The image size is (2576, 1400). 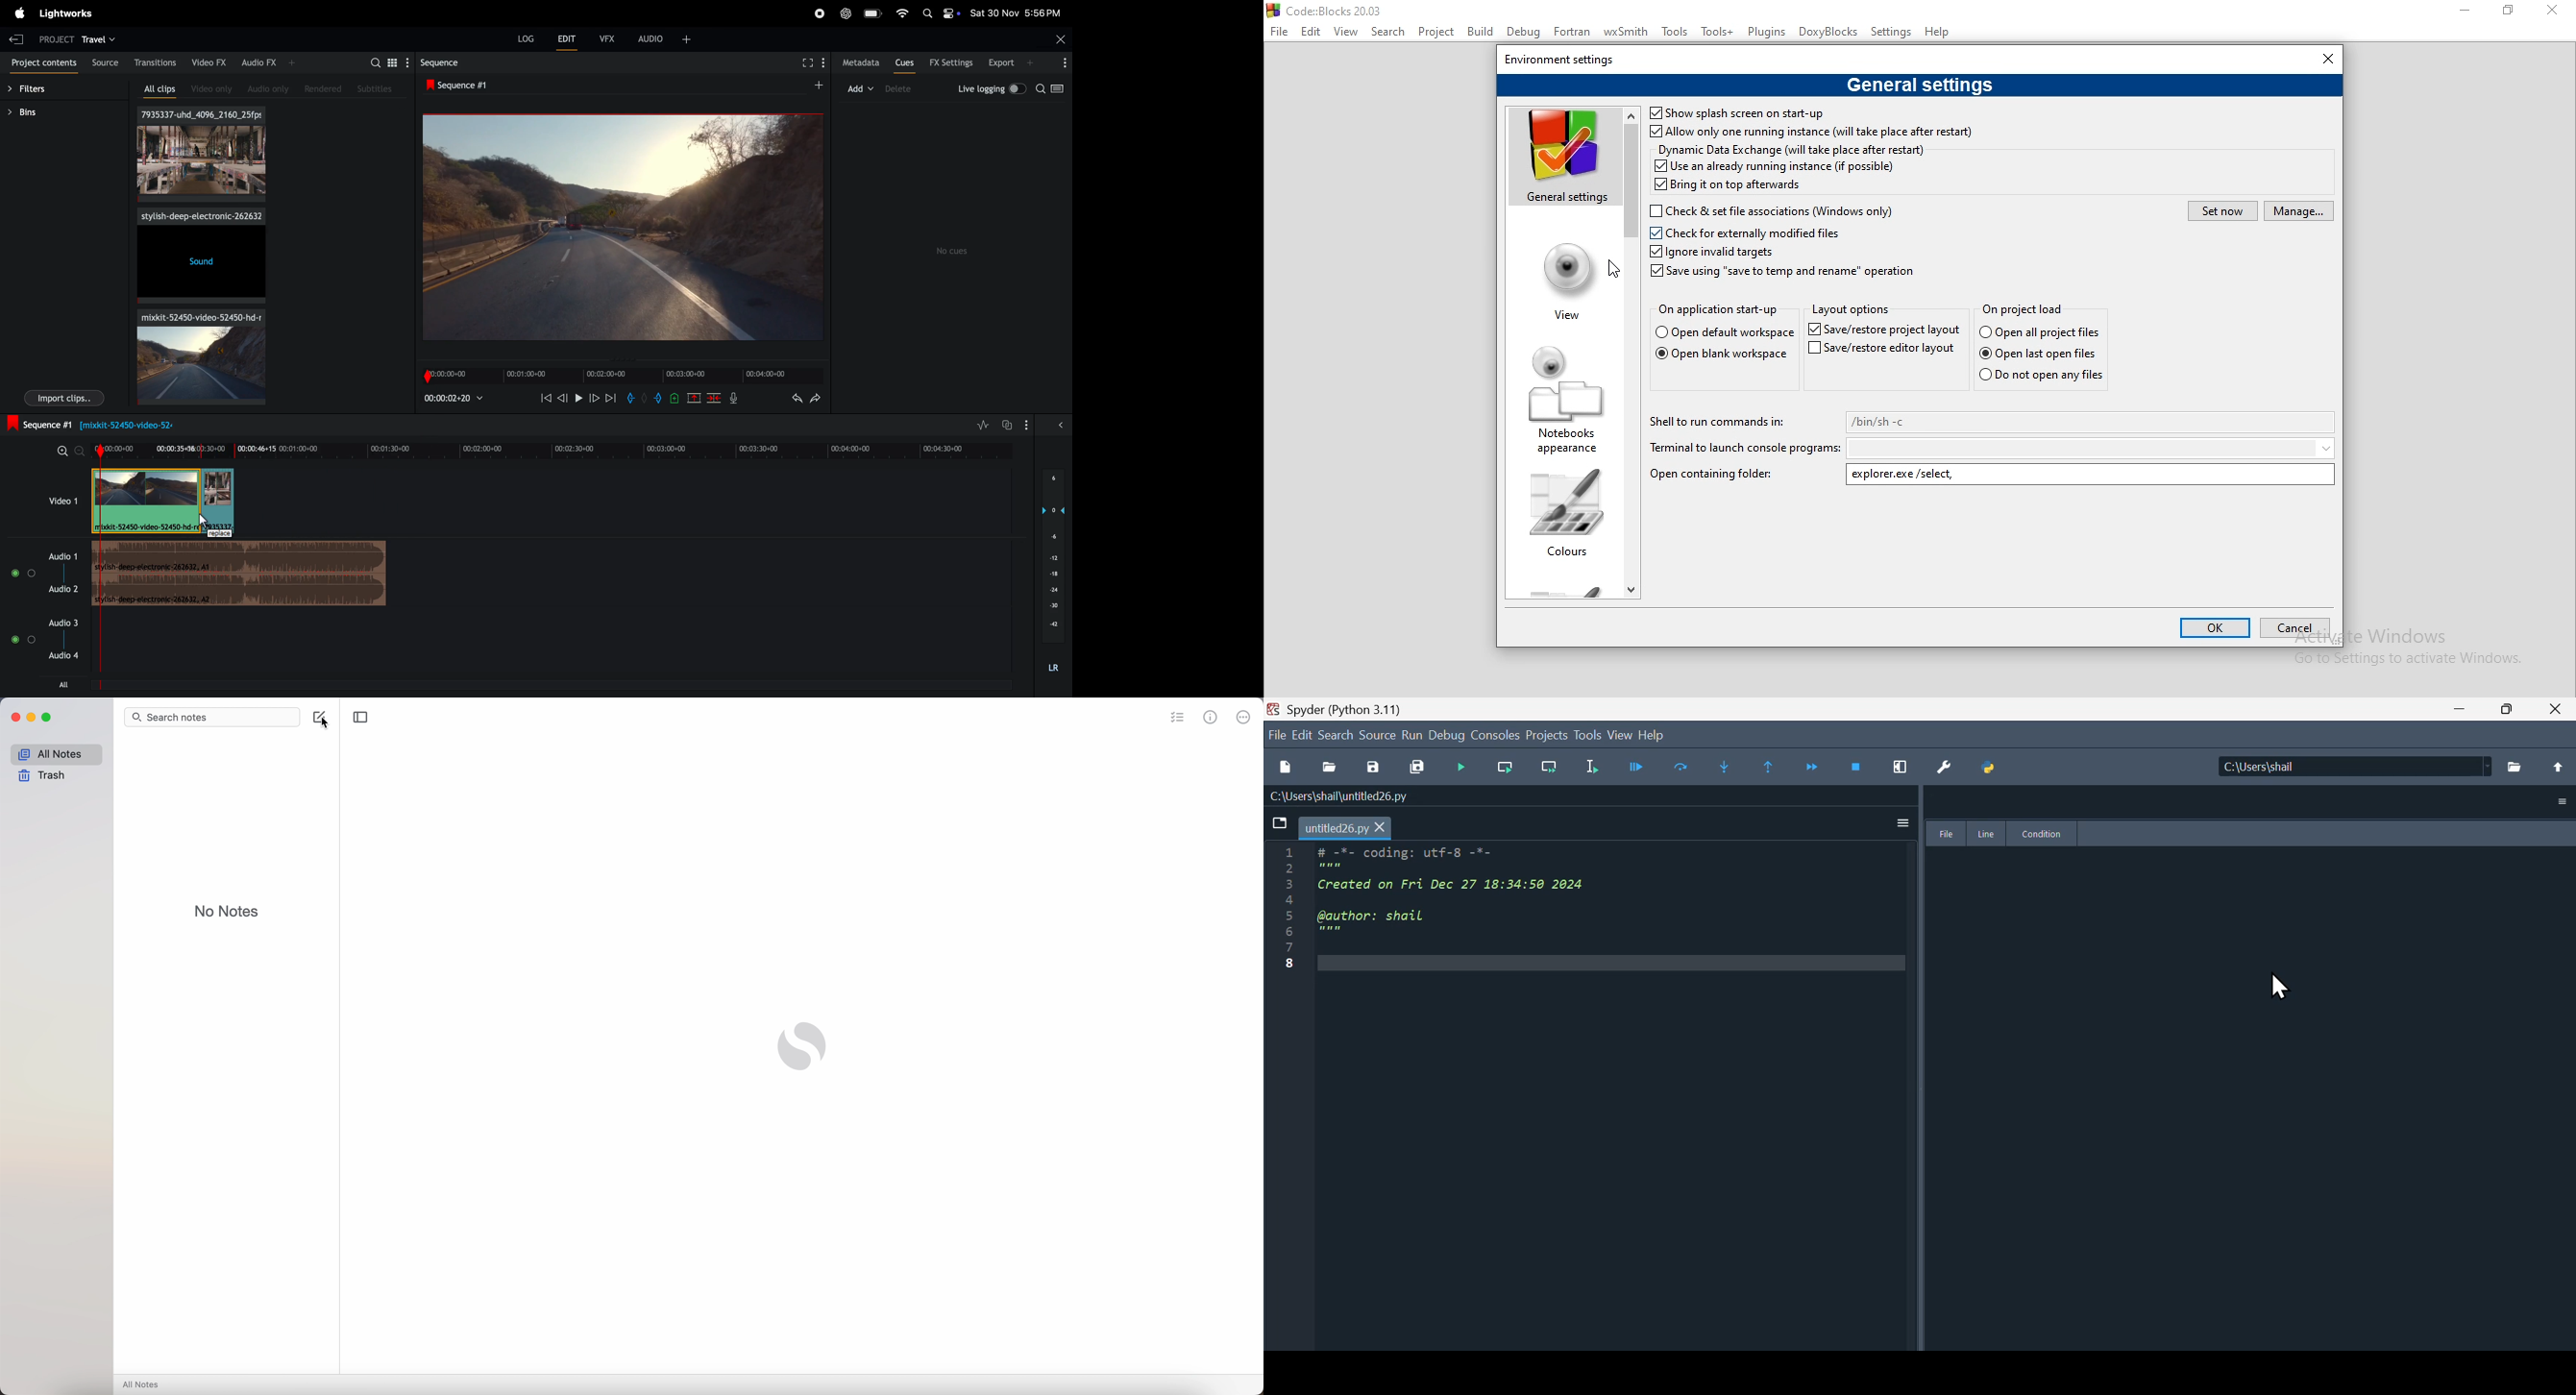 What do you see at coordinates (42, 572) in the screenshot?
I see `audio 1` at bounding box center [42, 572].